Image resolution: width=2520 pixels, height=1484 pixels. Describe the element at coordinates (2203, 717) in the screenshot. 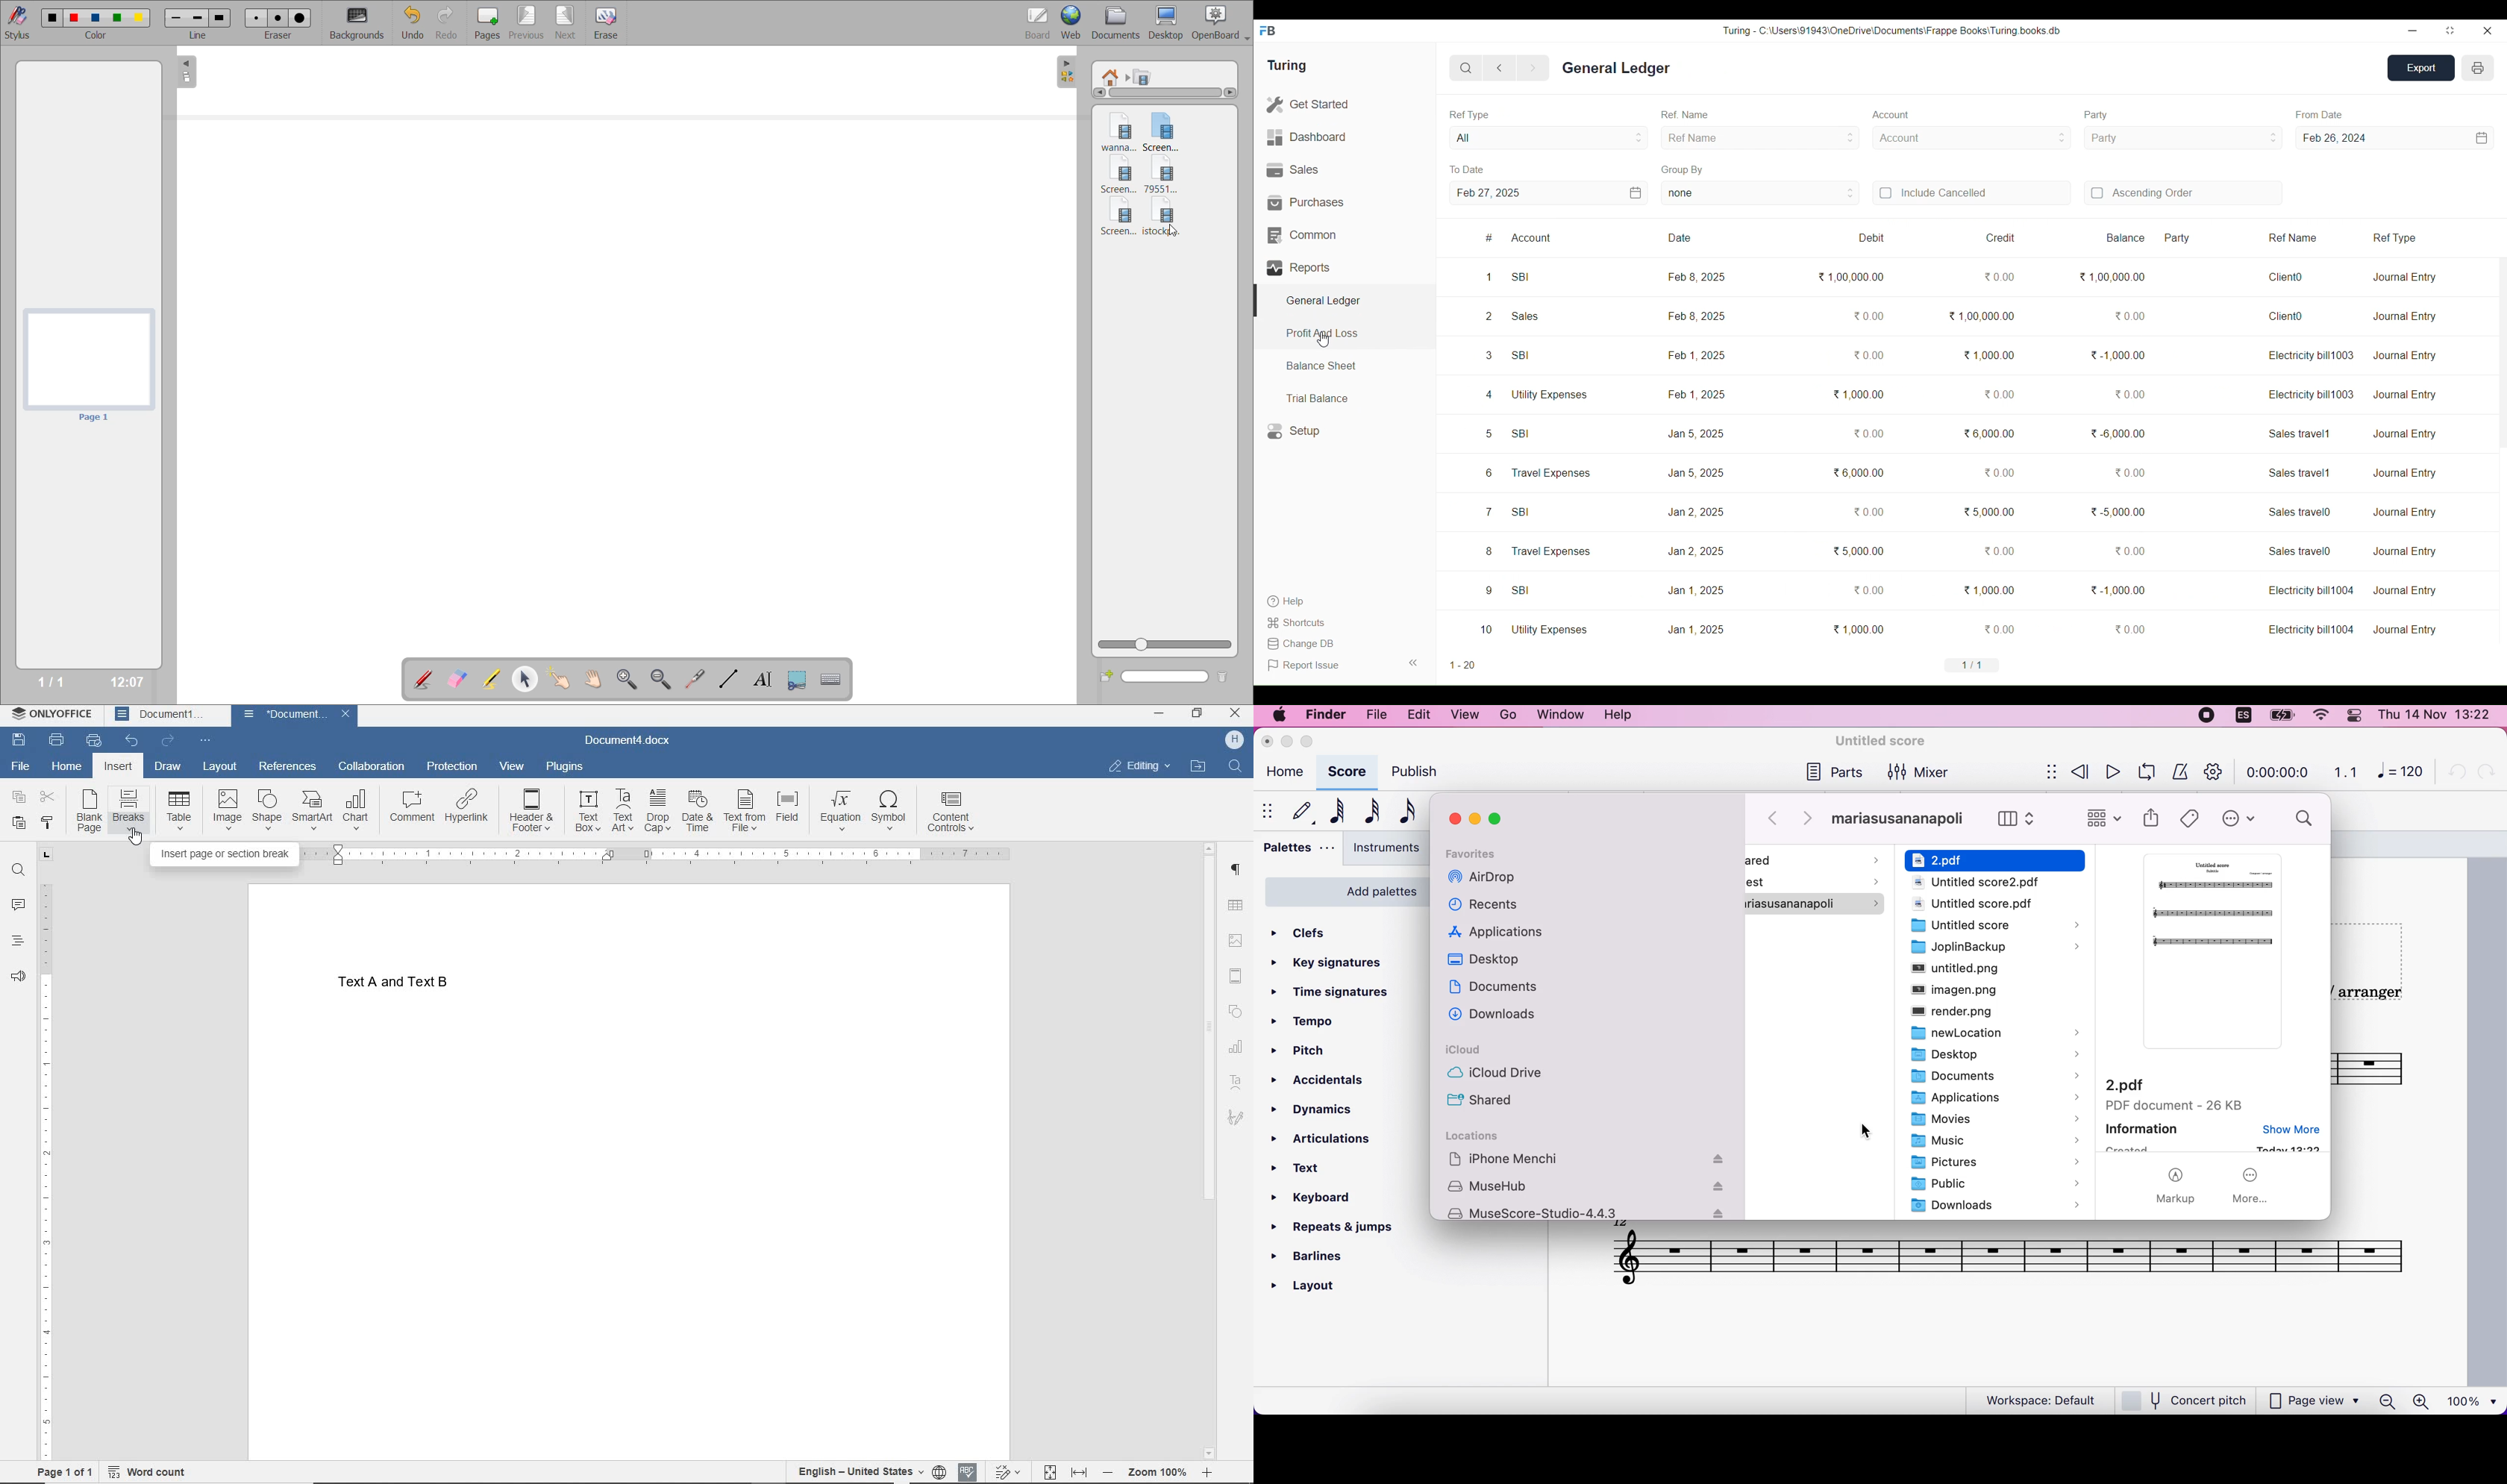

I see `recording stopped` at that location.